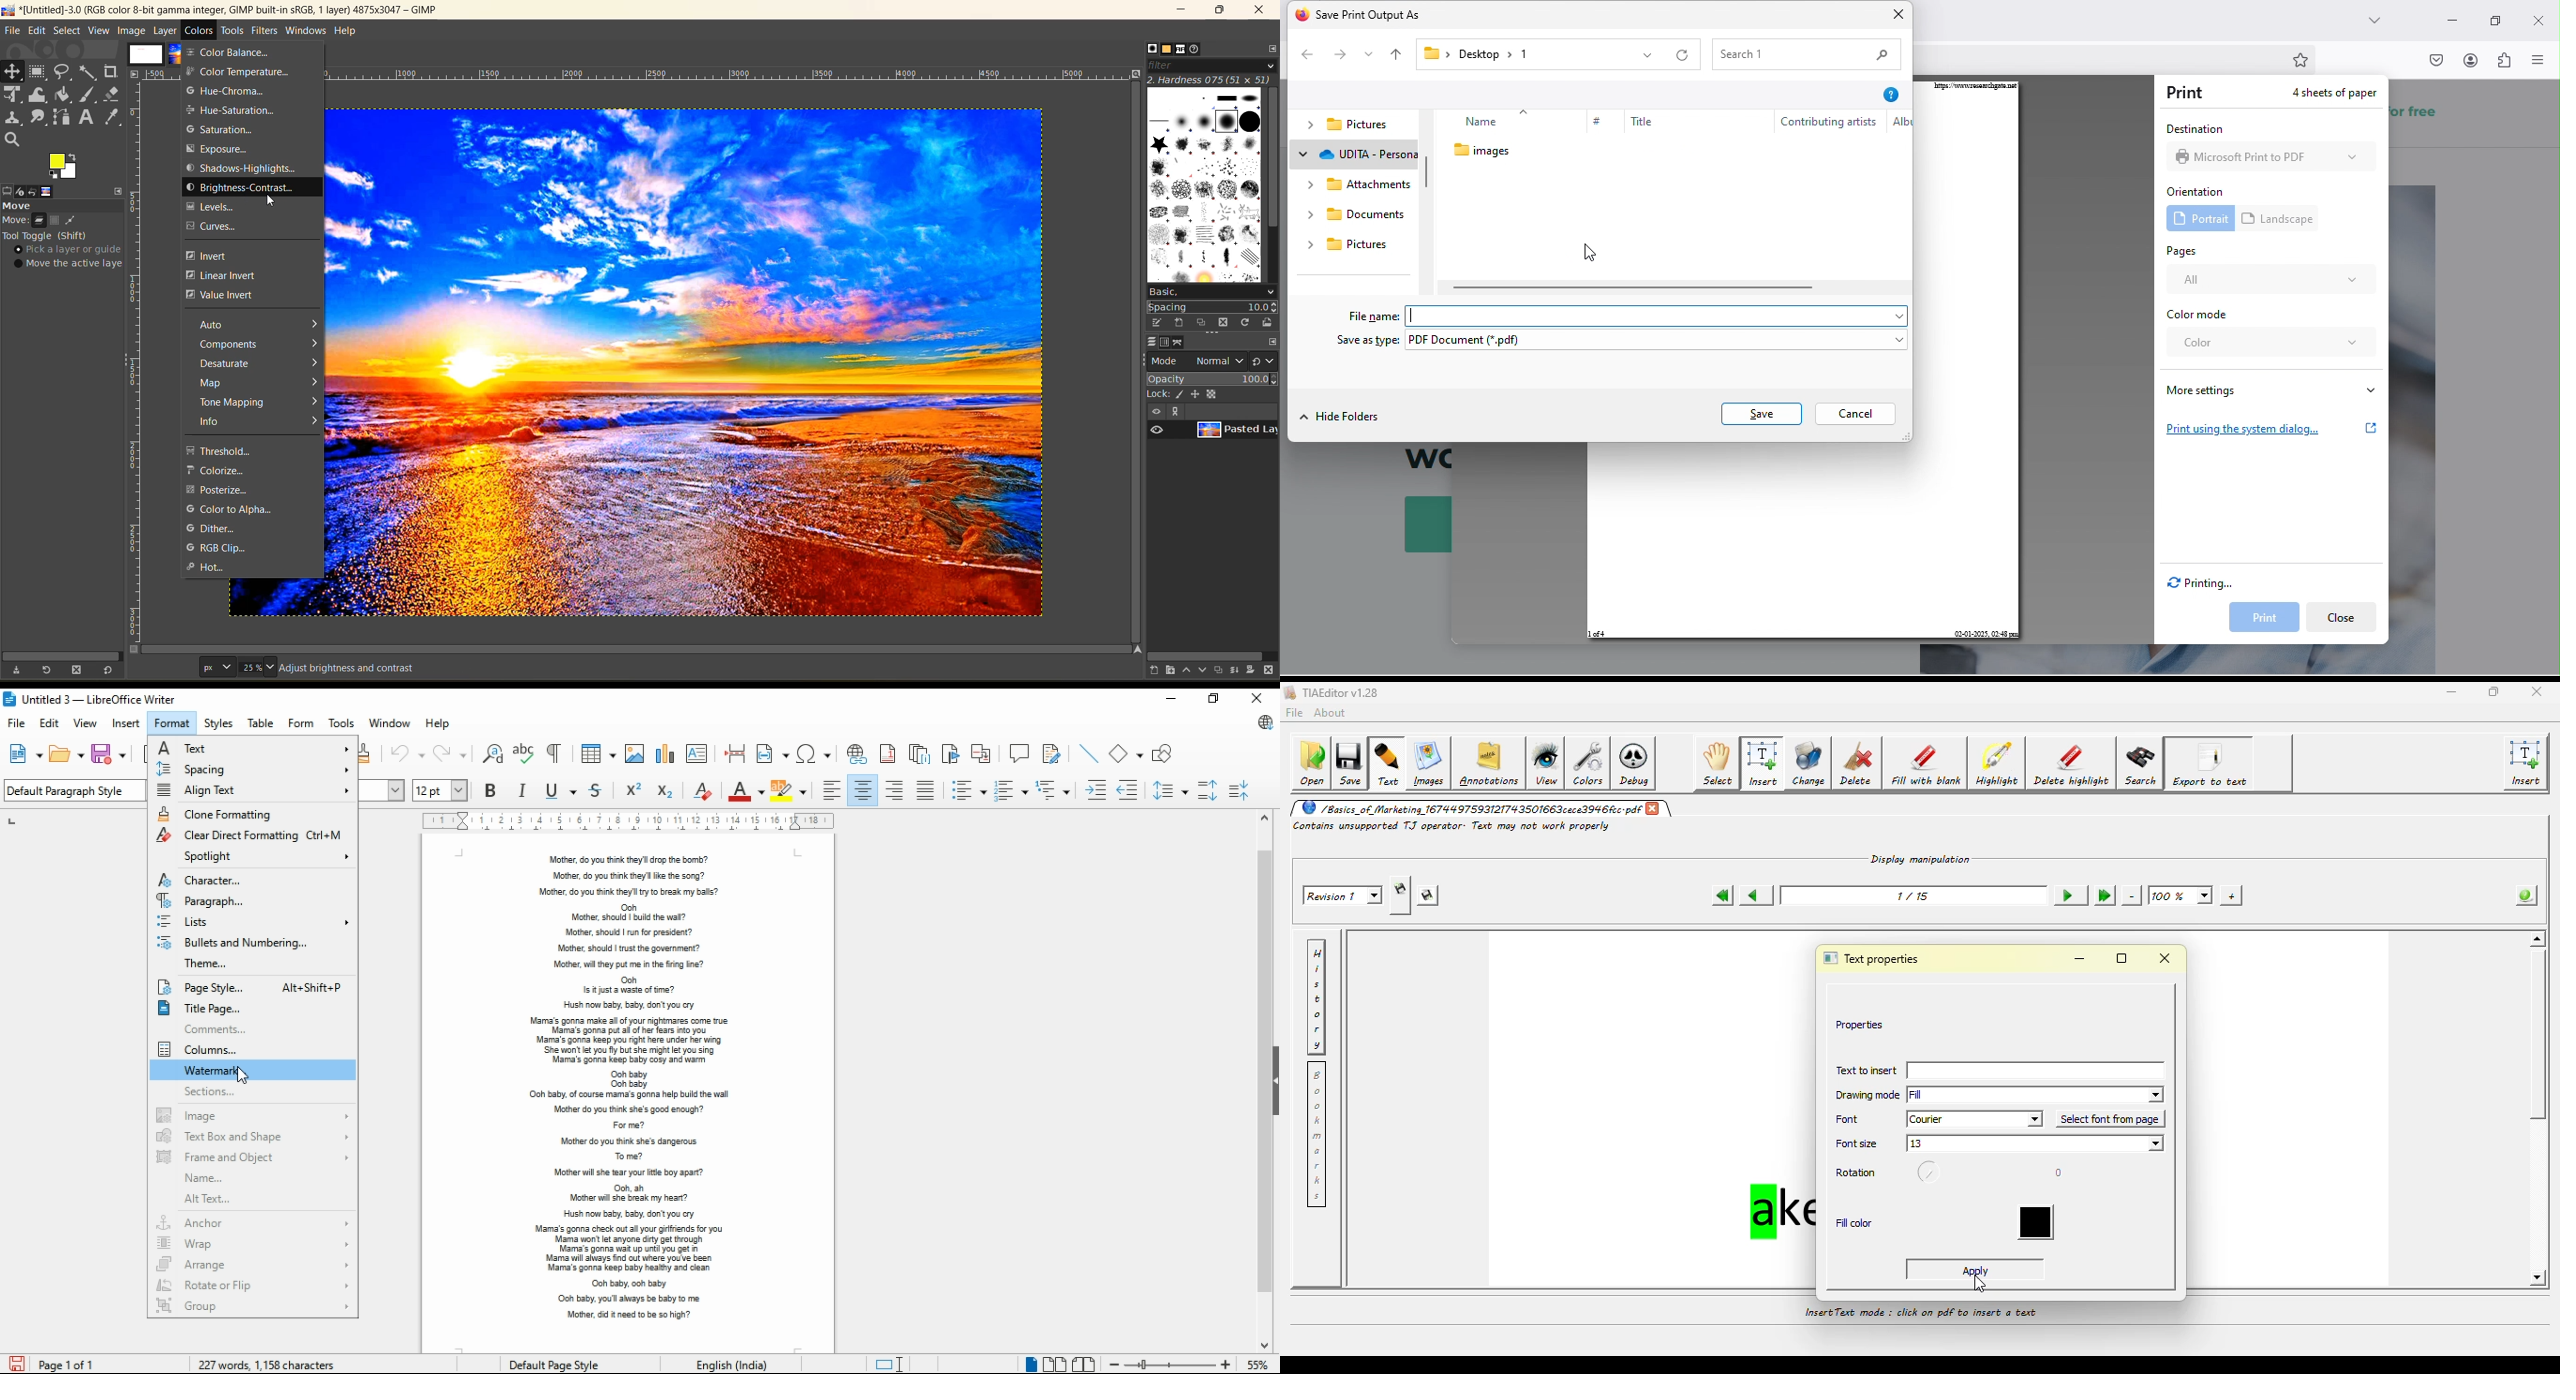 Image resolution: width=2576 pixels, height=1400 pixels. I want to click on insert tables, so click(599, 754).